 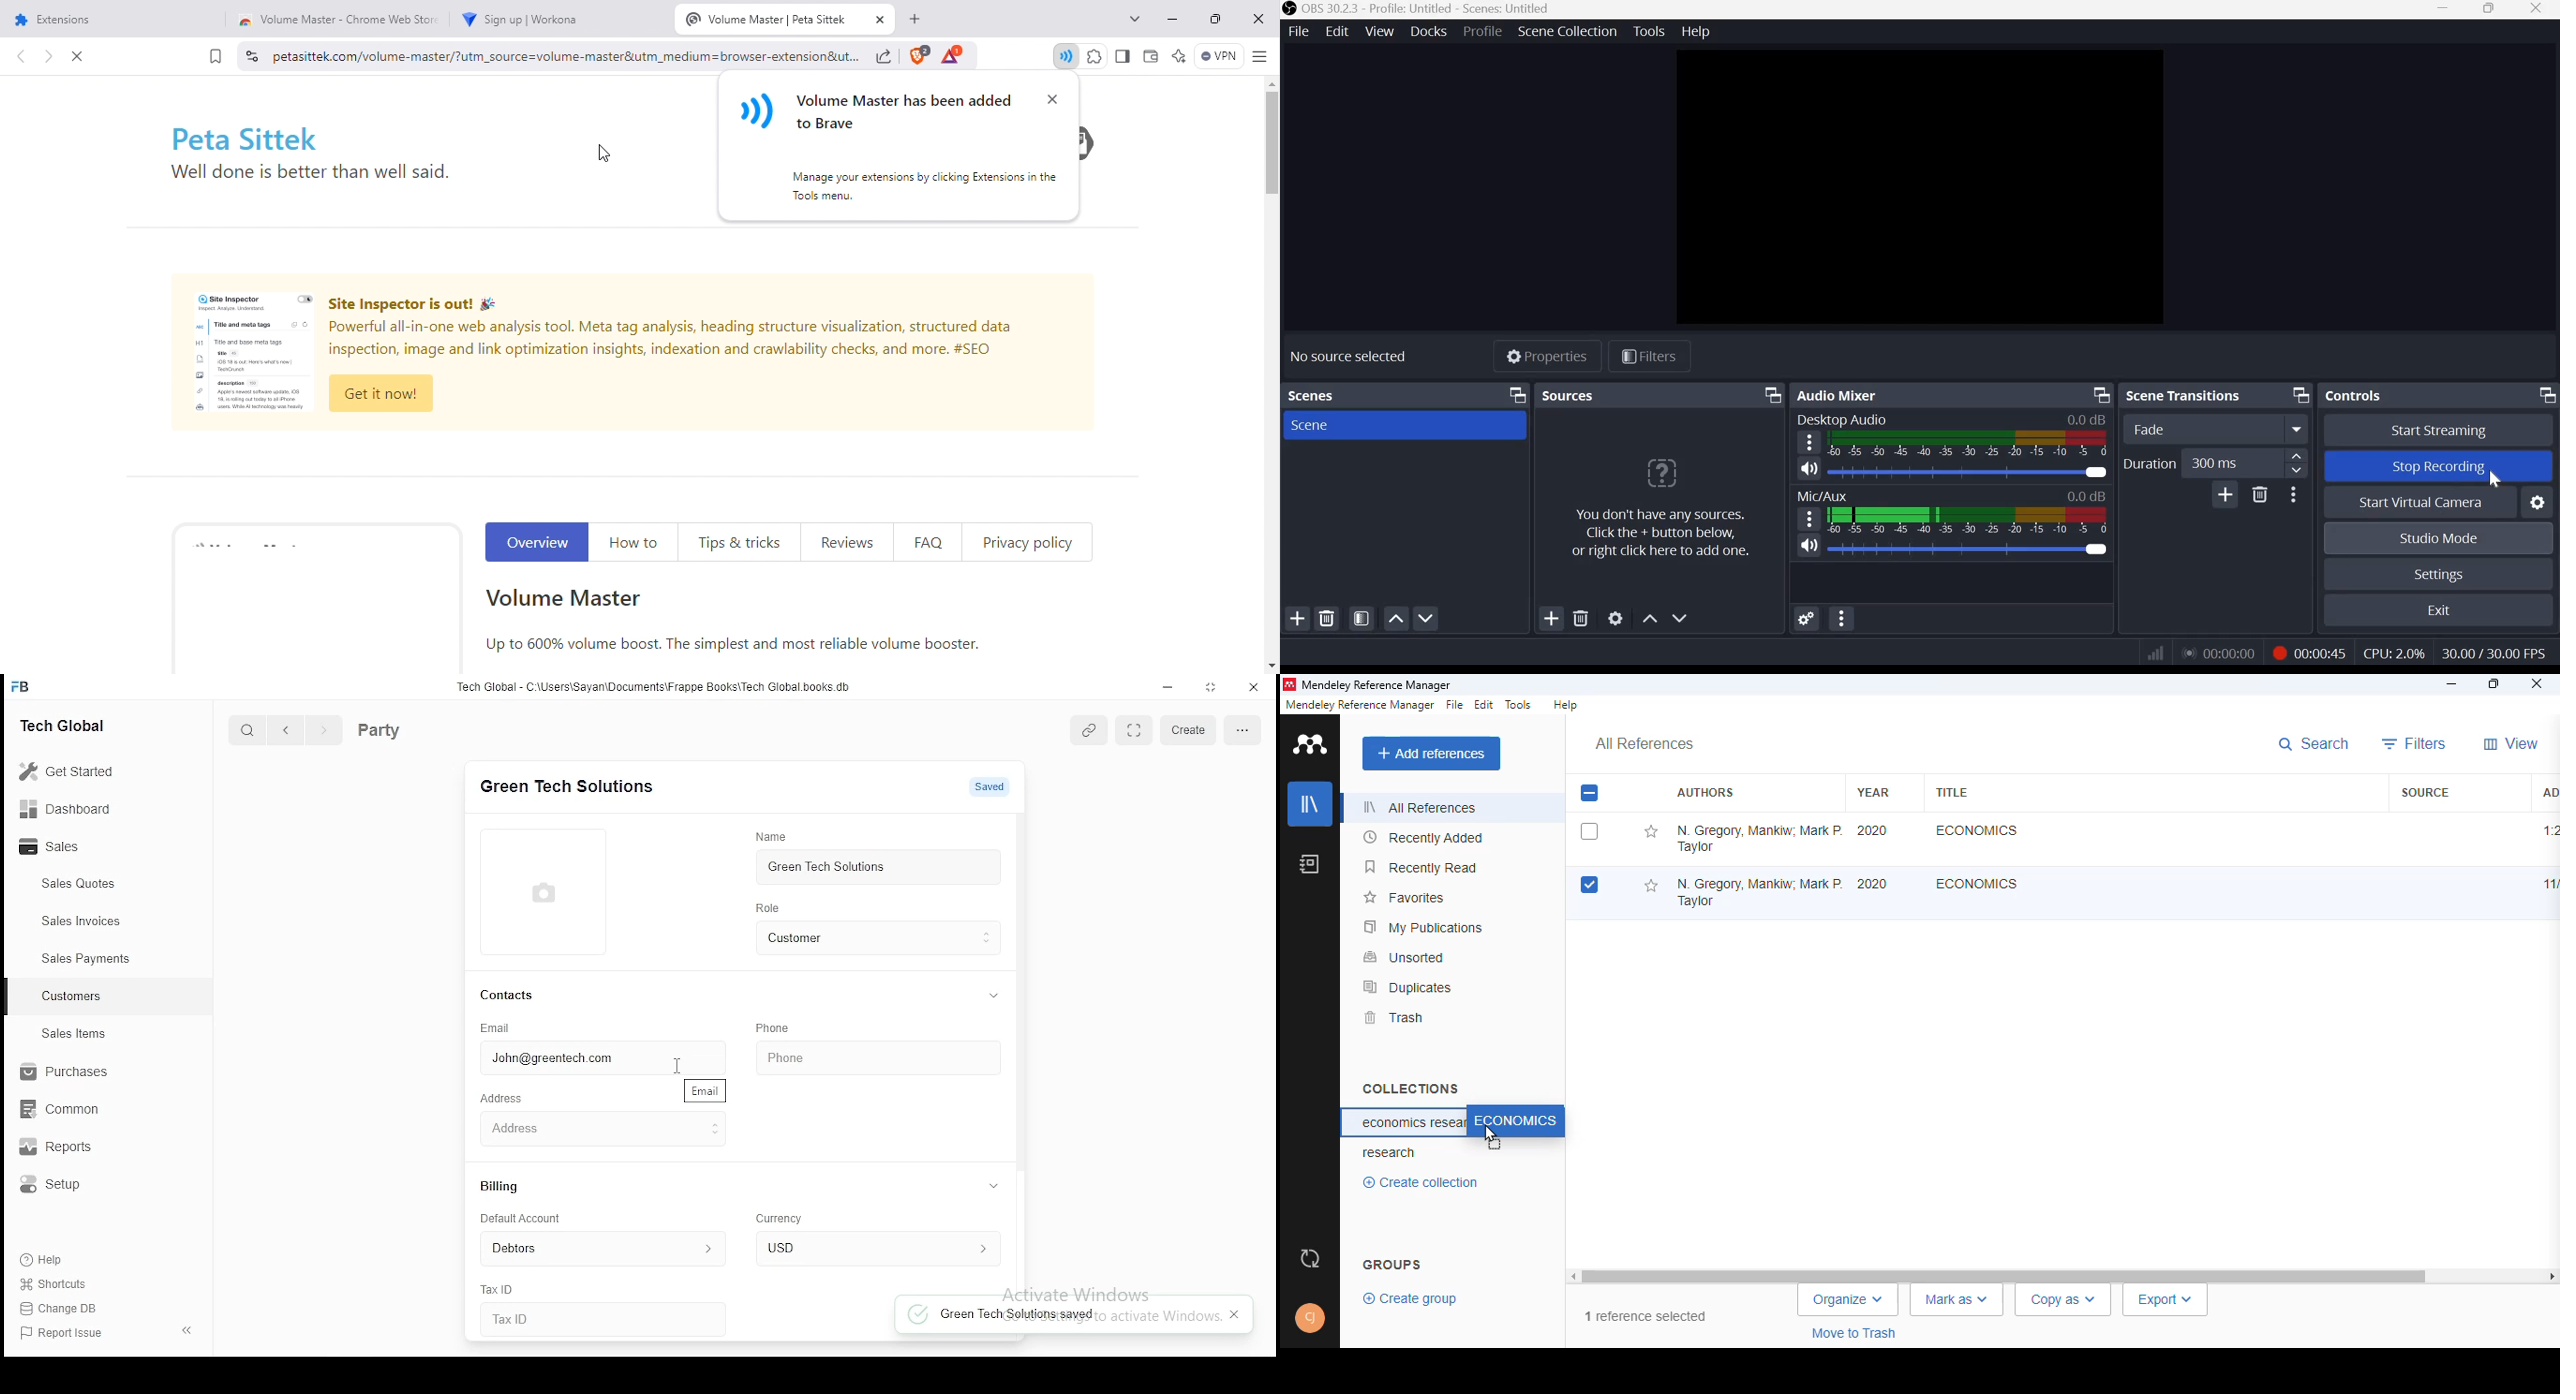 What do you see at coordinates (2439, 575) in the screenshot?
I see `Settings` at bounding box center [2439, 575].